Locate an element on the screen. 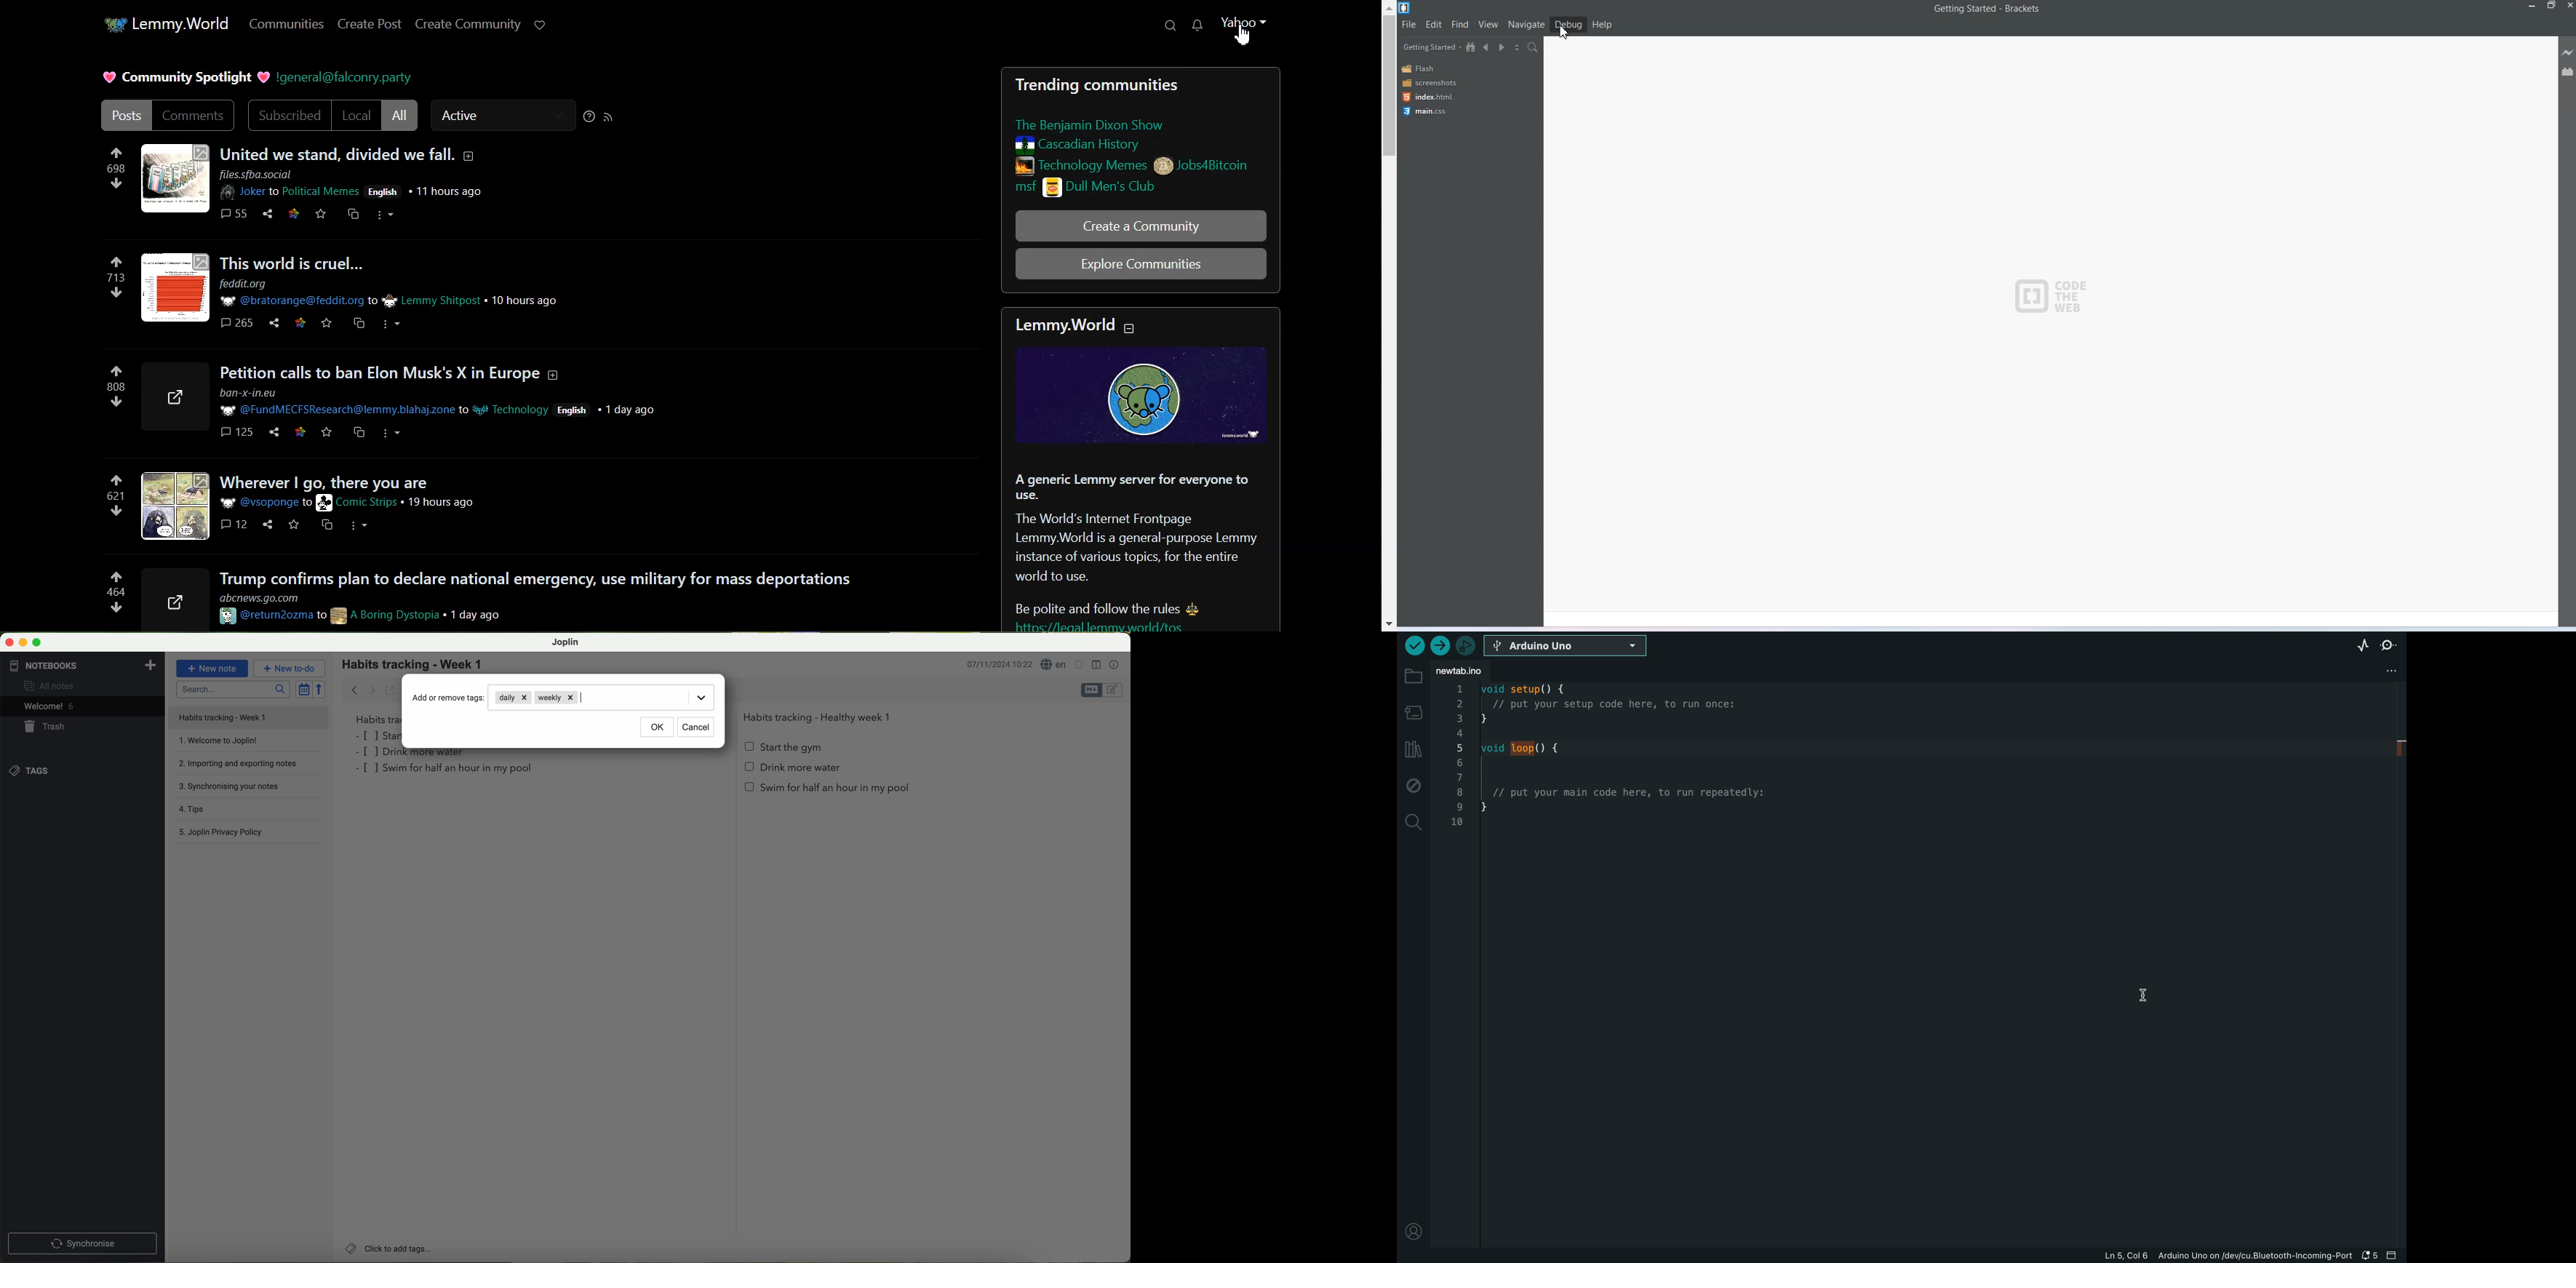 The height and width of the screenshot is (1288, 2576). synchronnise button is located at coordinates (81, 1244).